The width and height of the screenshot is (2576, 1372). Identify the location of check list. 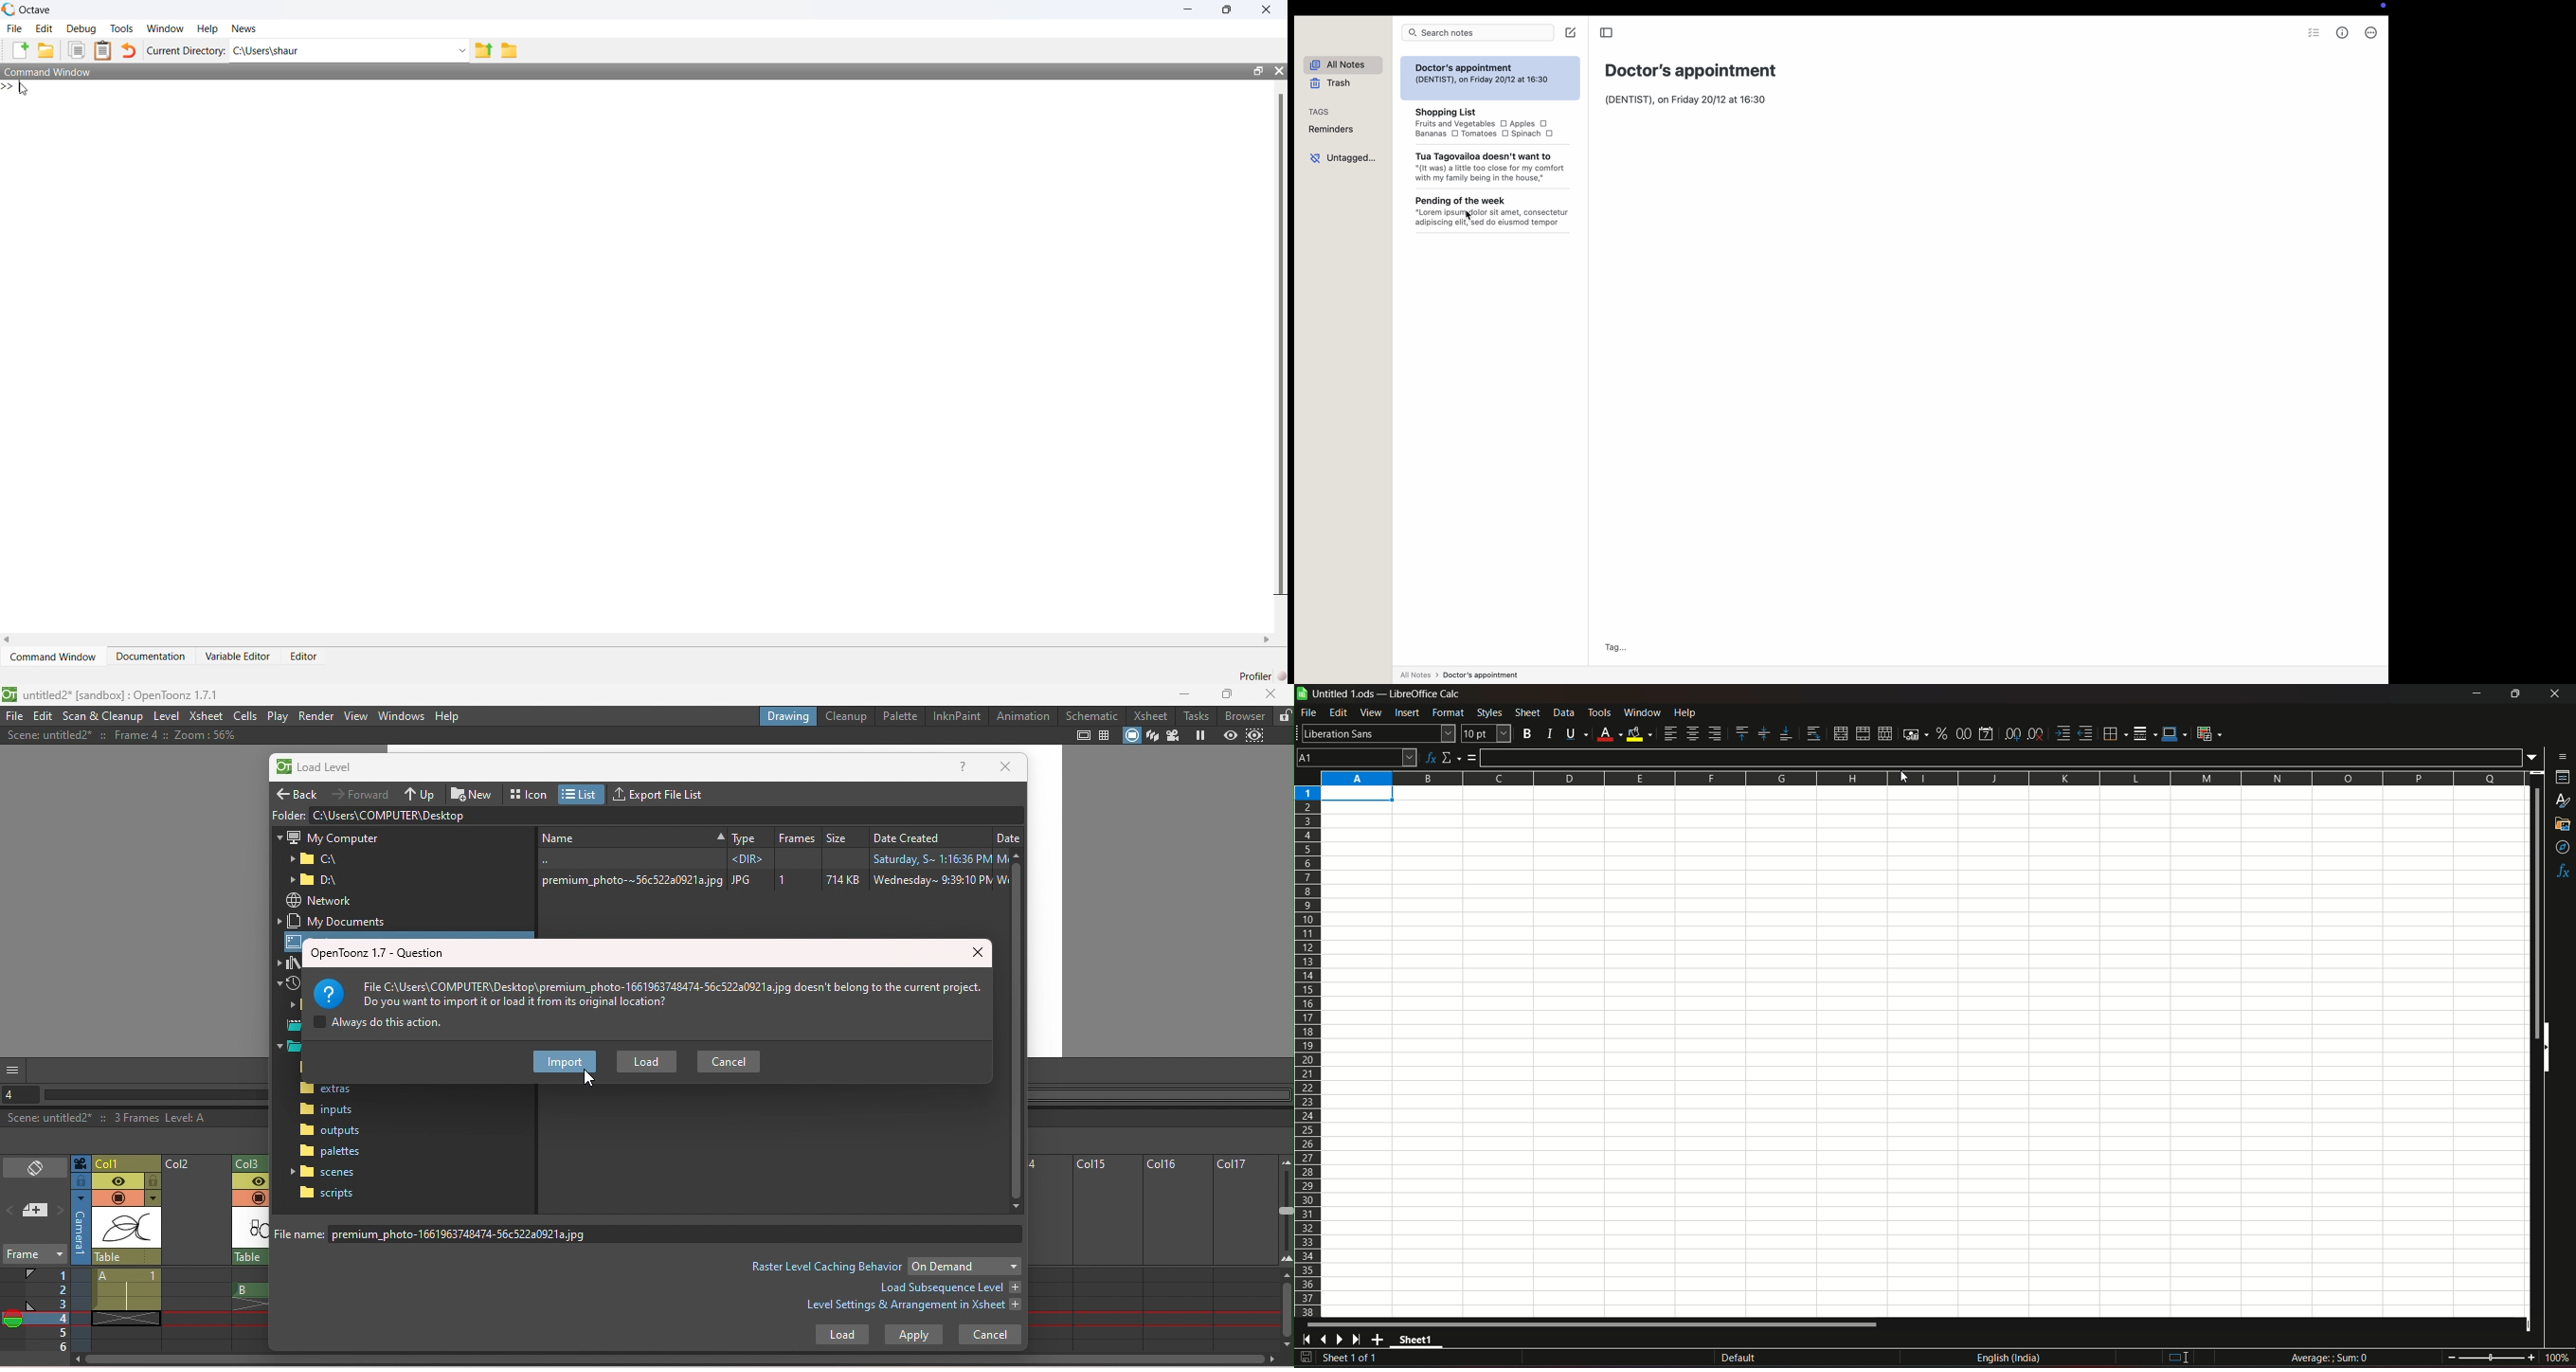
(2315, 33).